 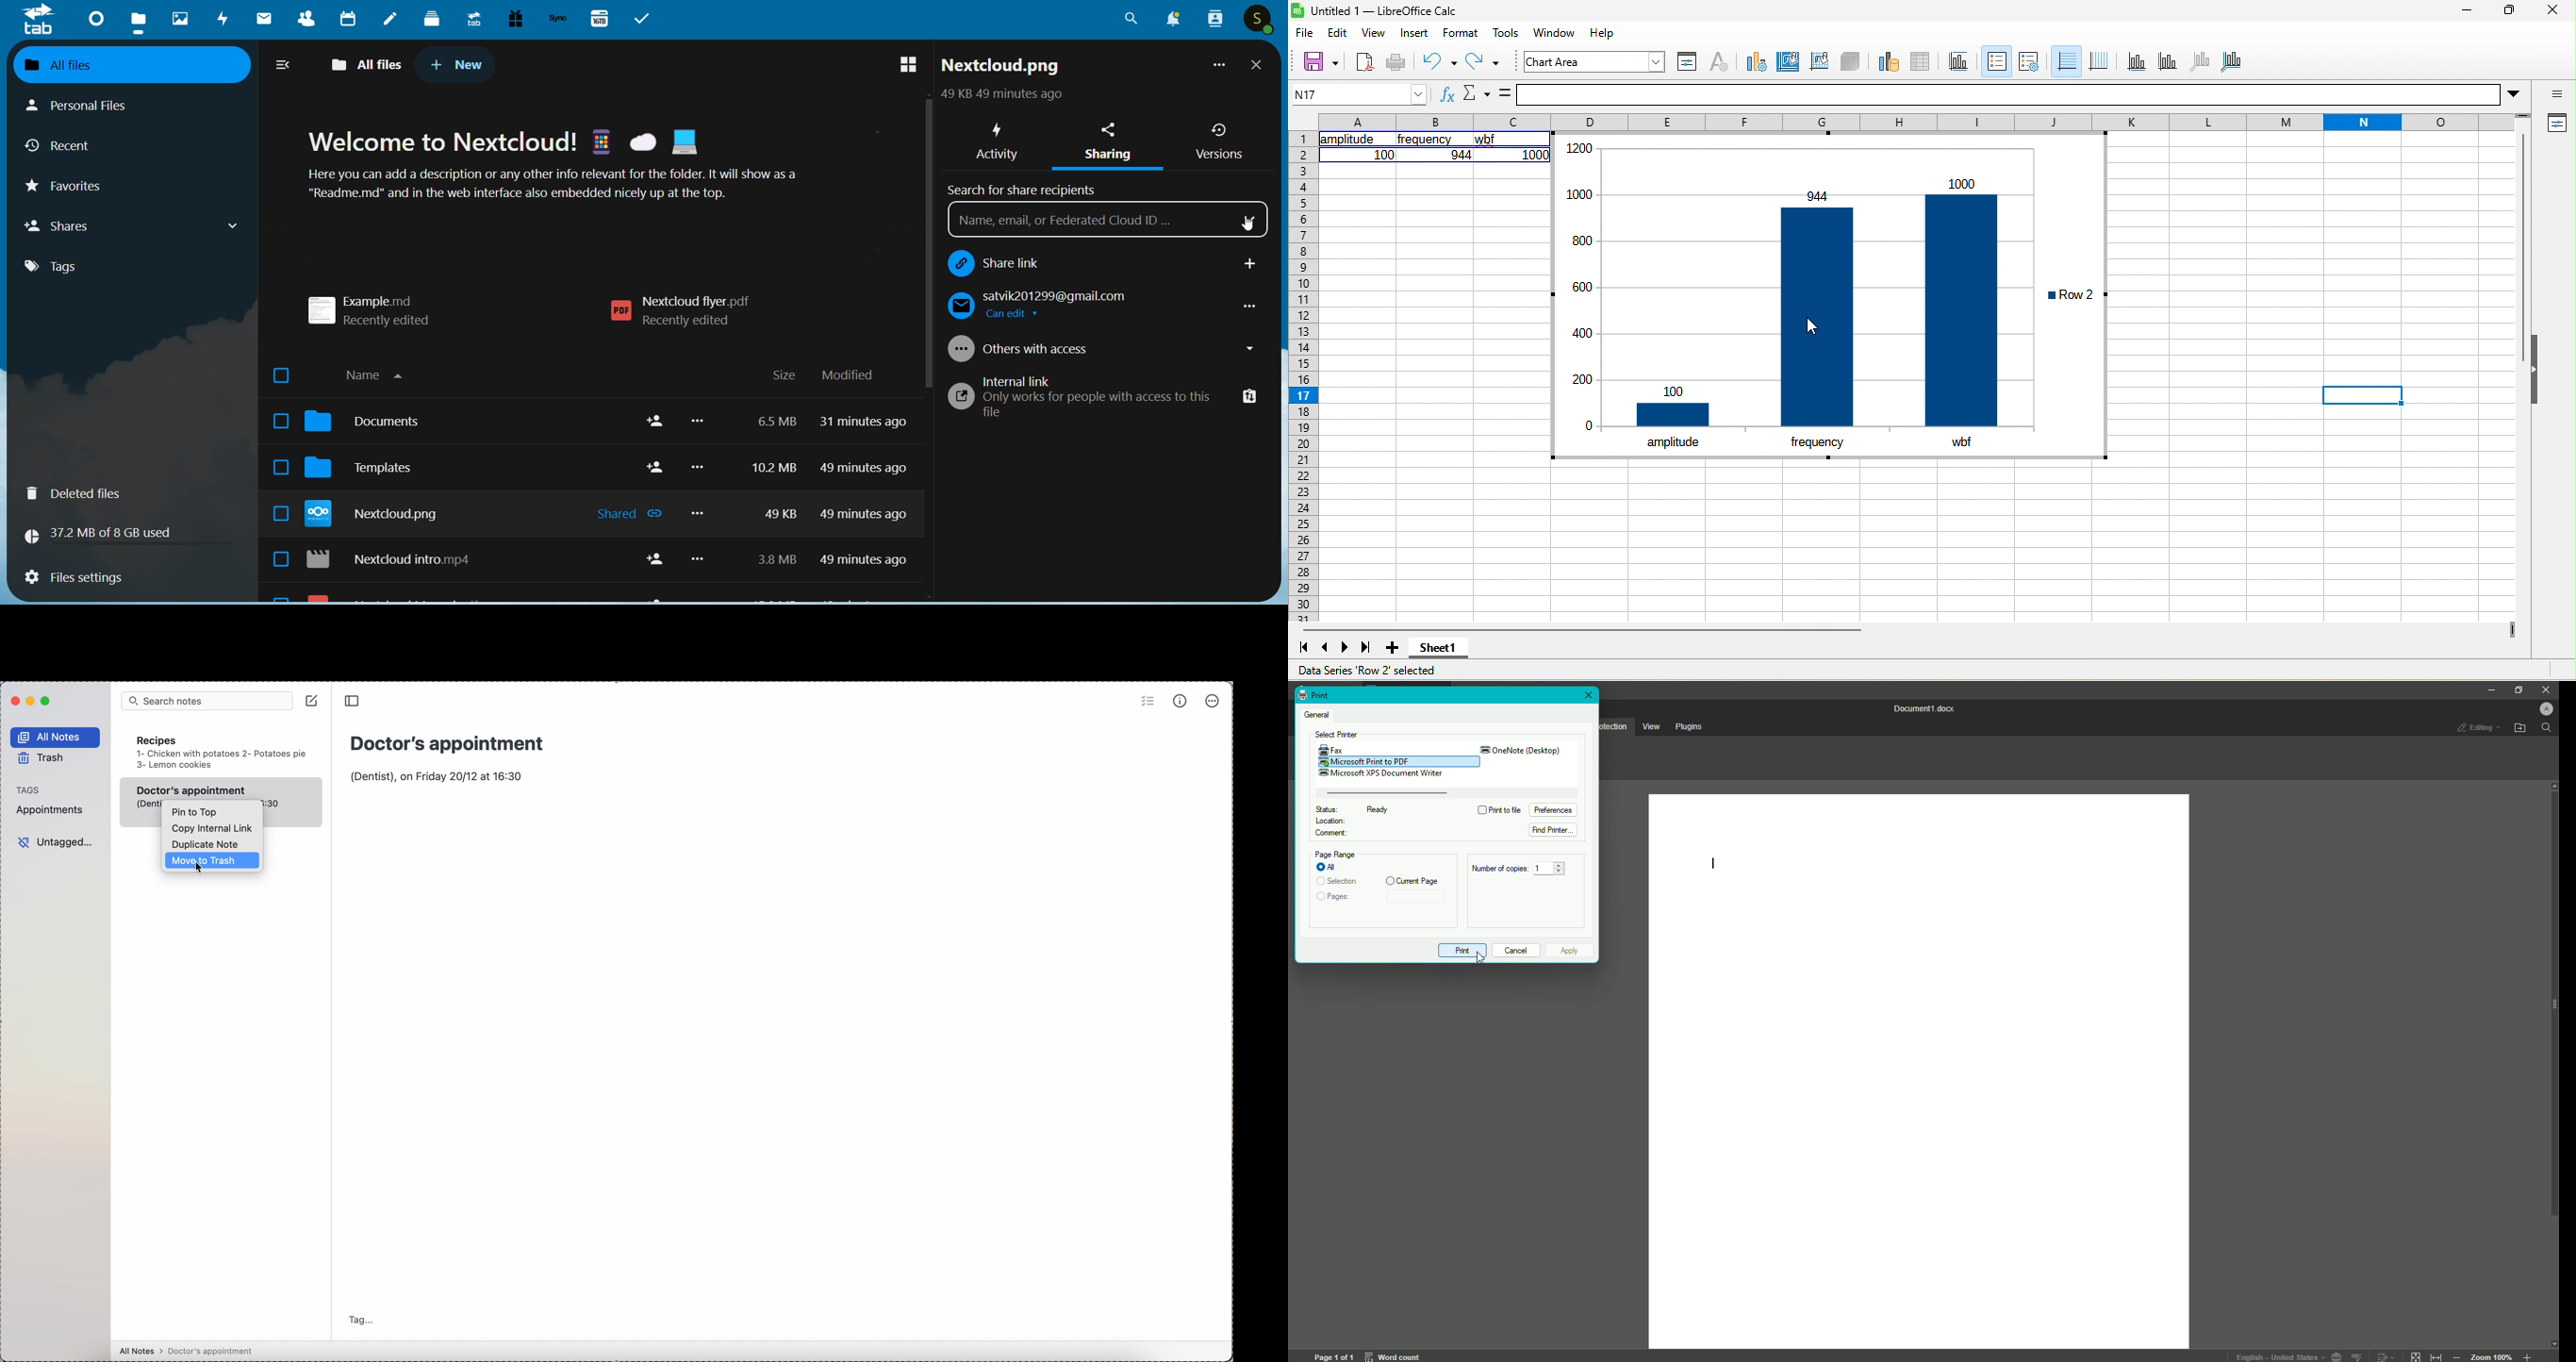 I want to click on print, so click(x=1396, y=62).